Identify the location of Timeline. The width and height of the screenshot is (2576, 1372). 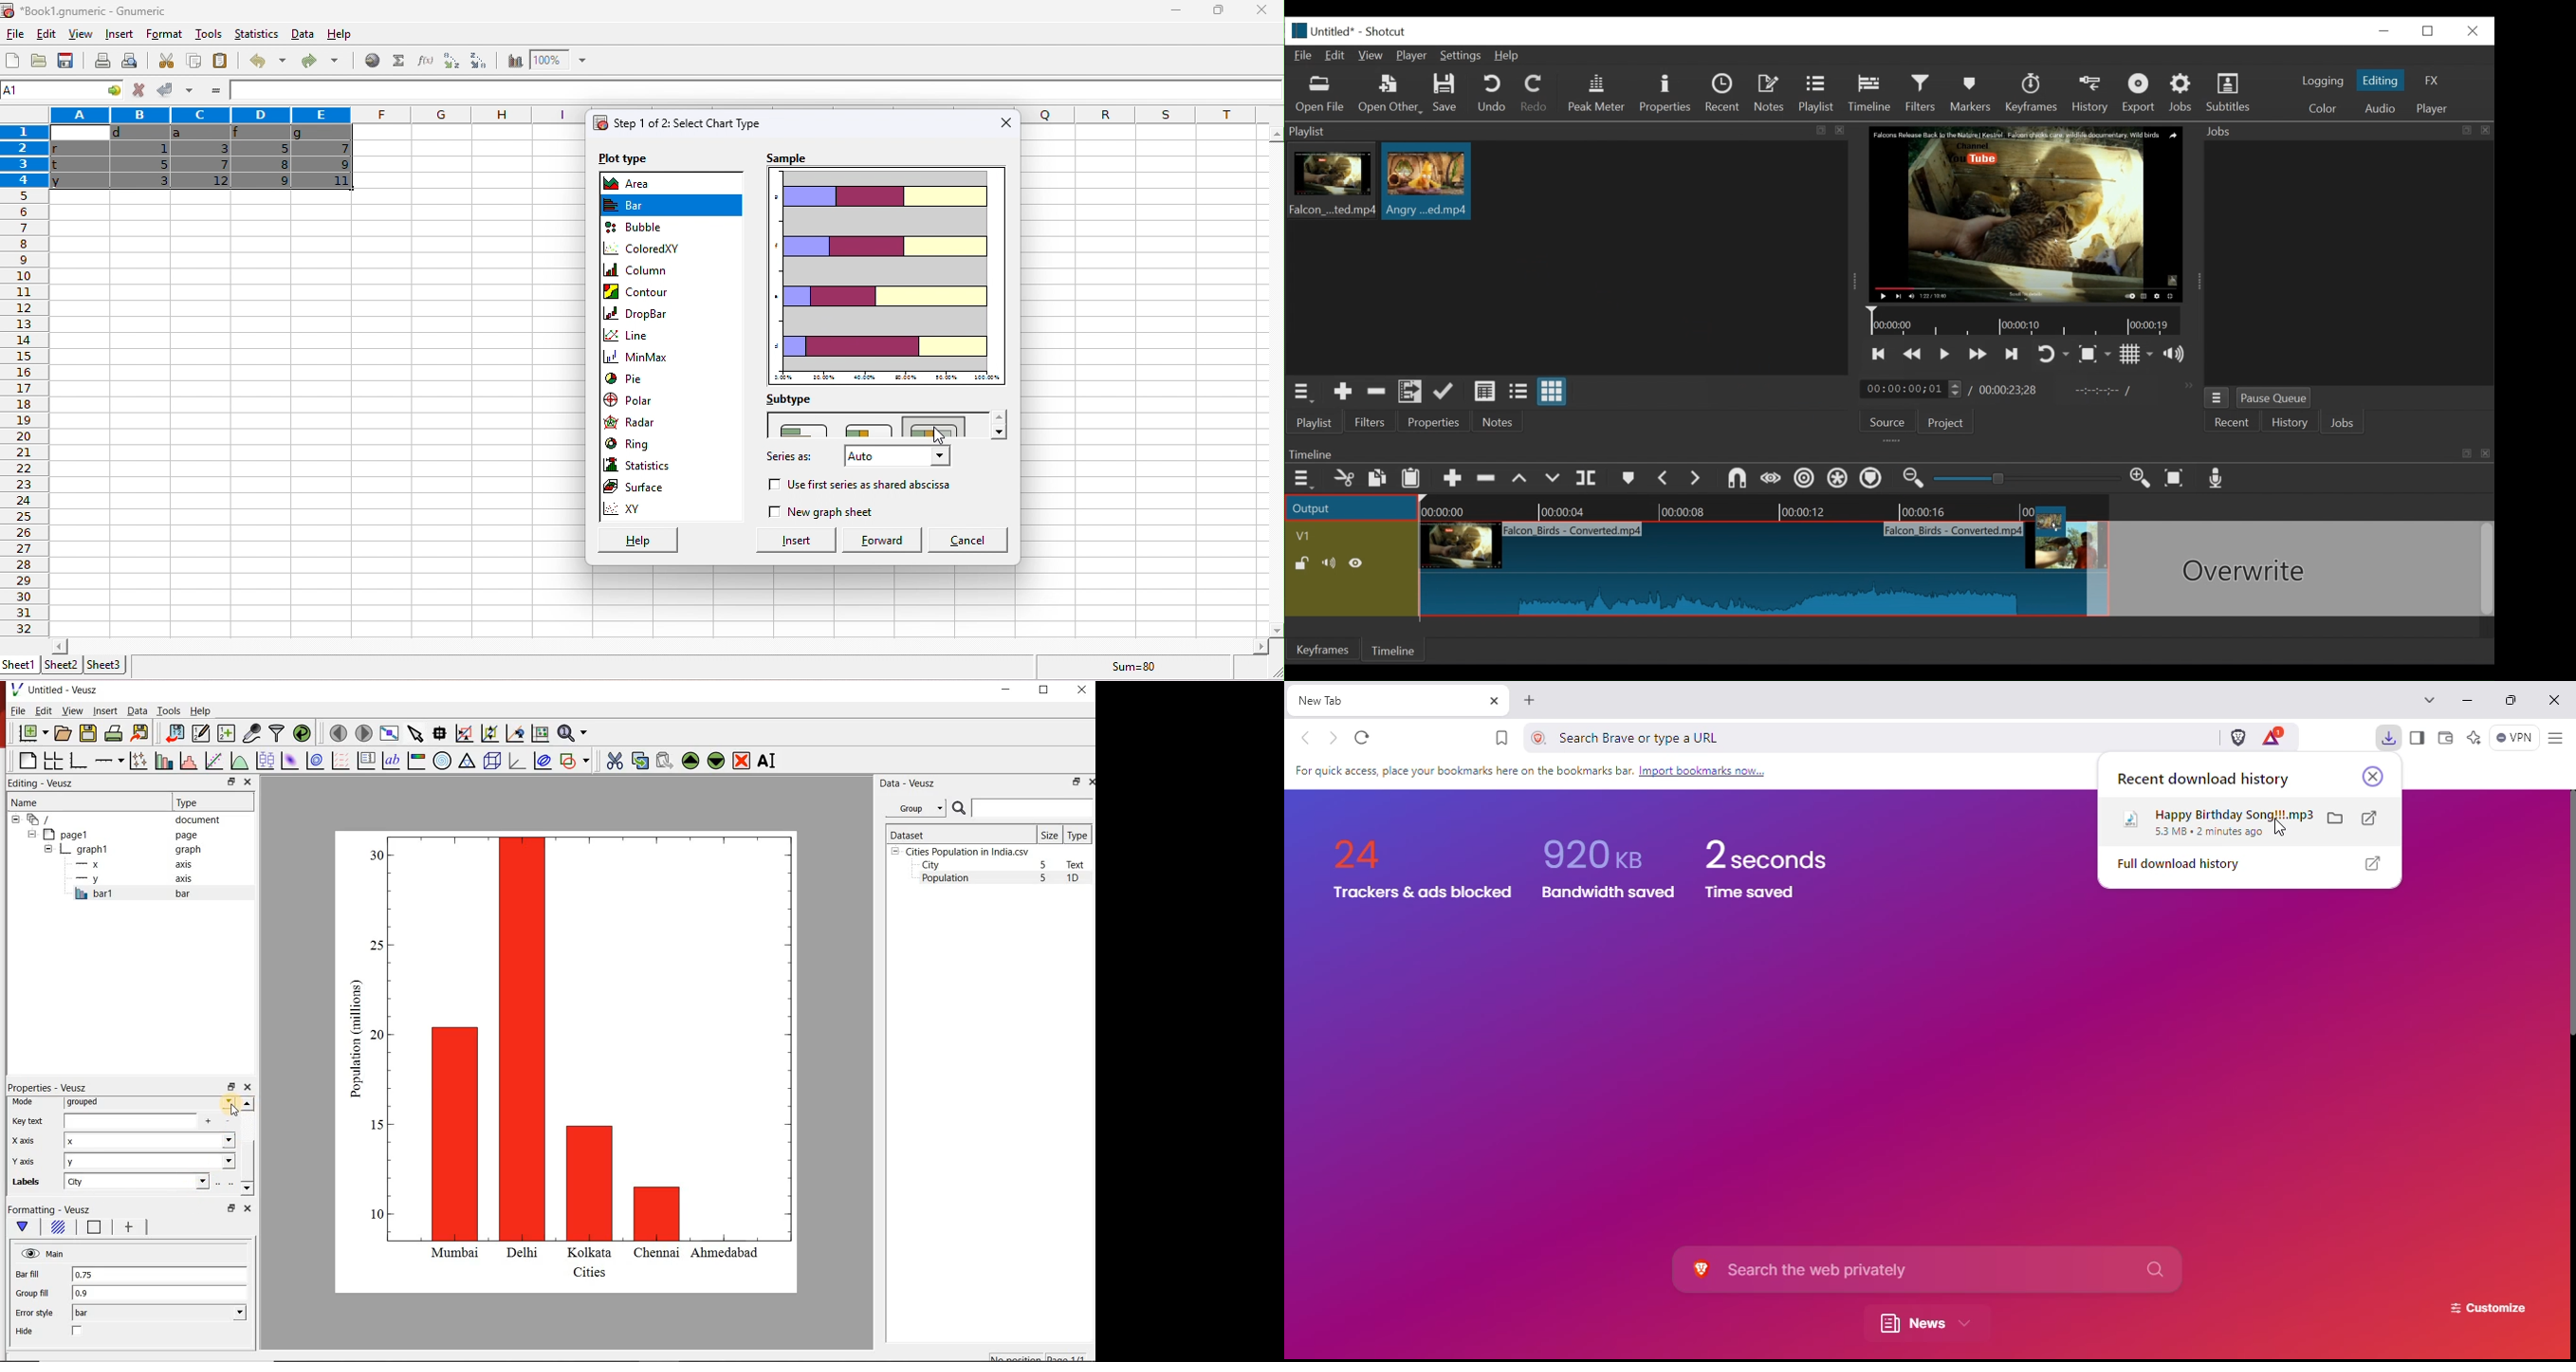
(1767, 508).